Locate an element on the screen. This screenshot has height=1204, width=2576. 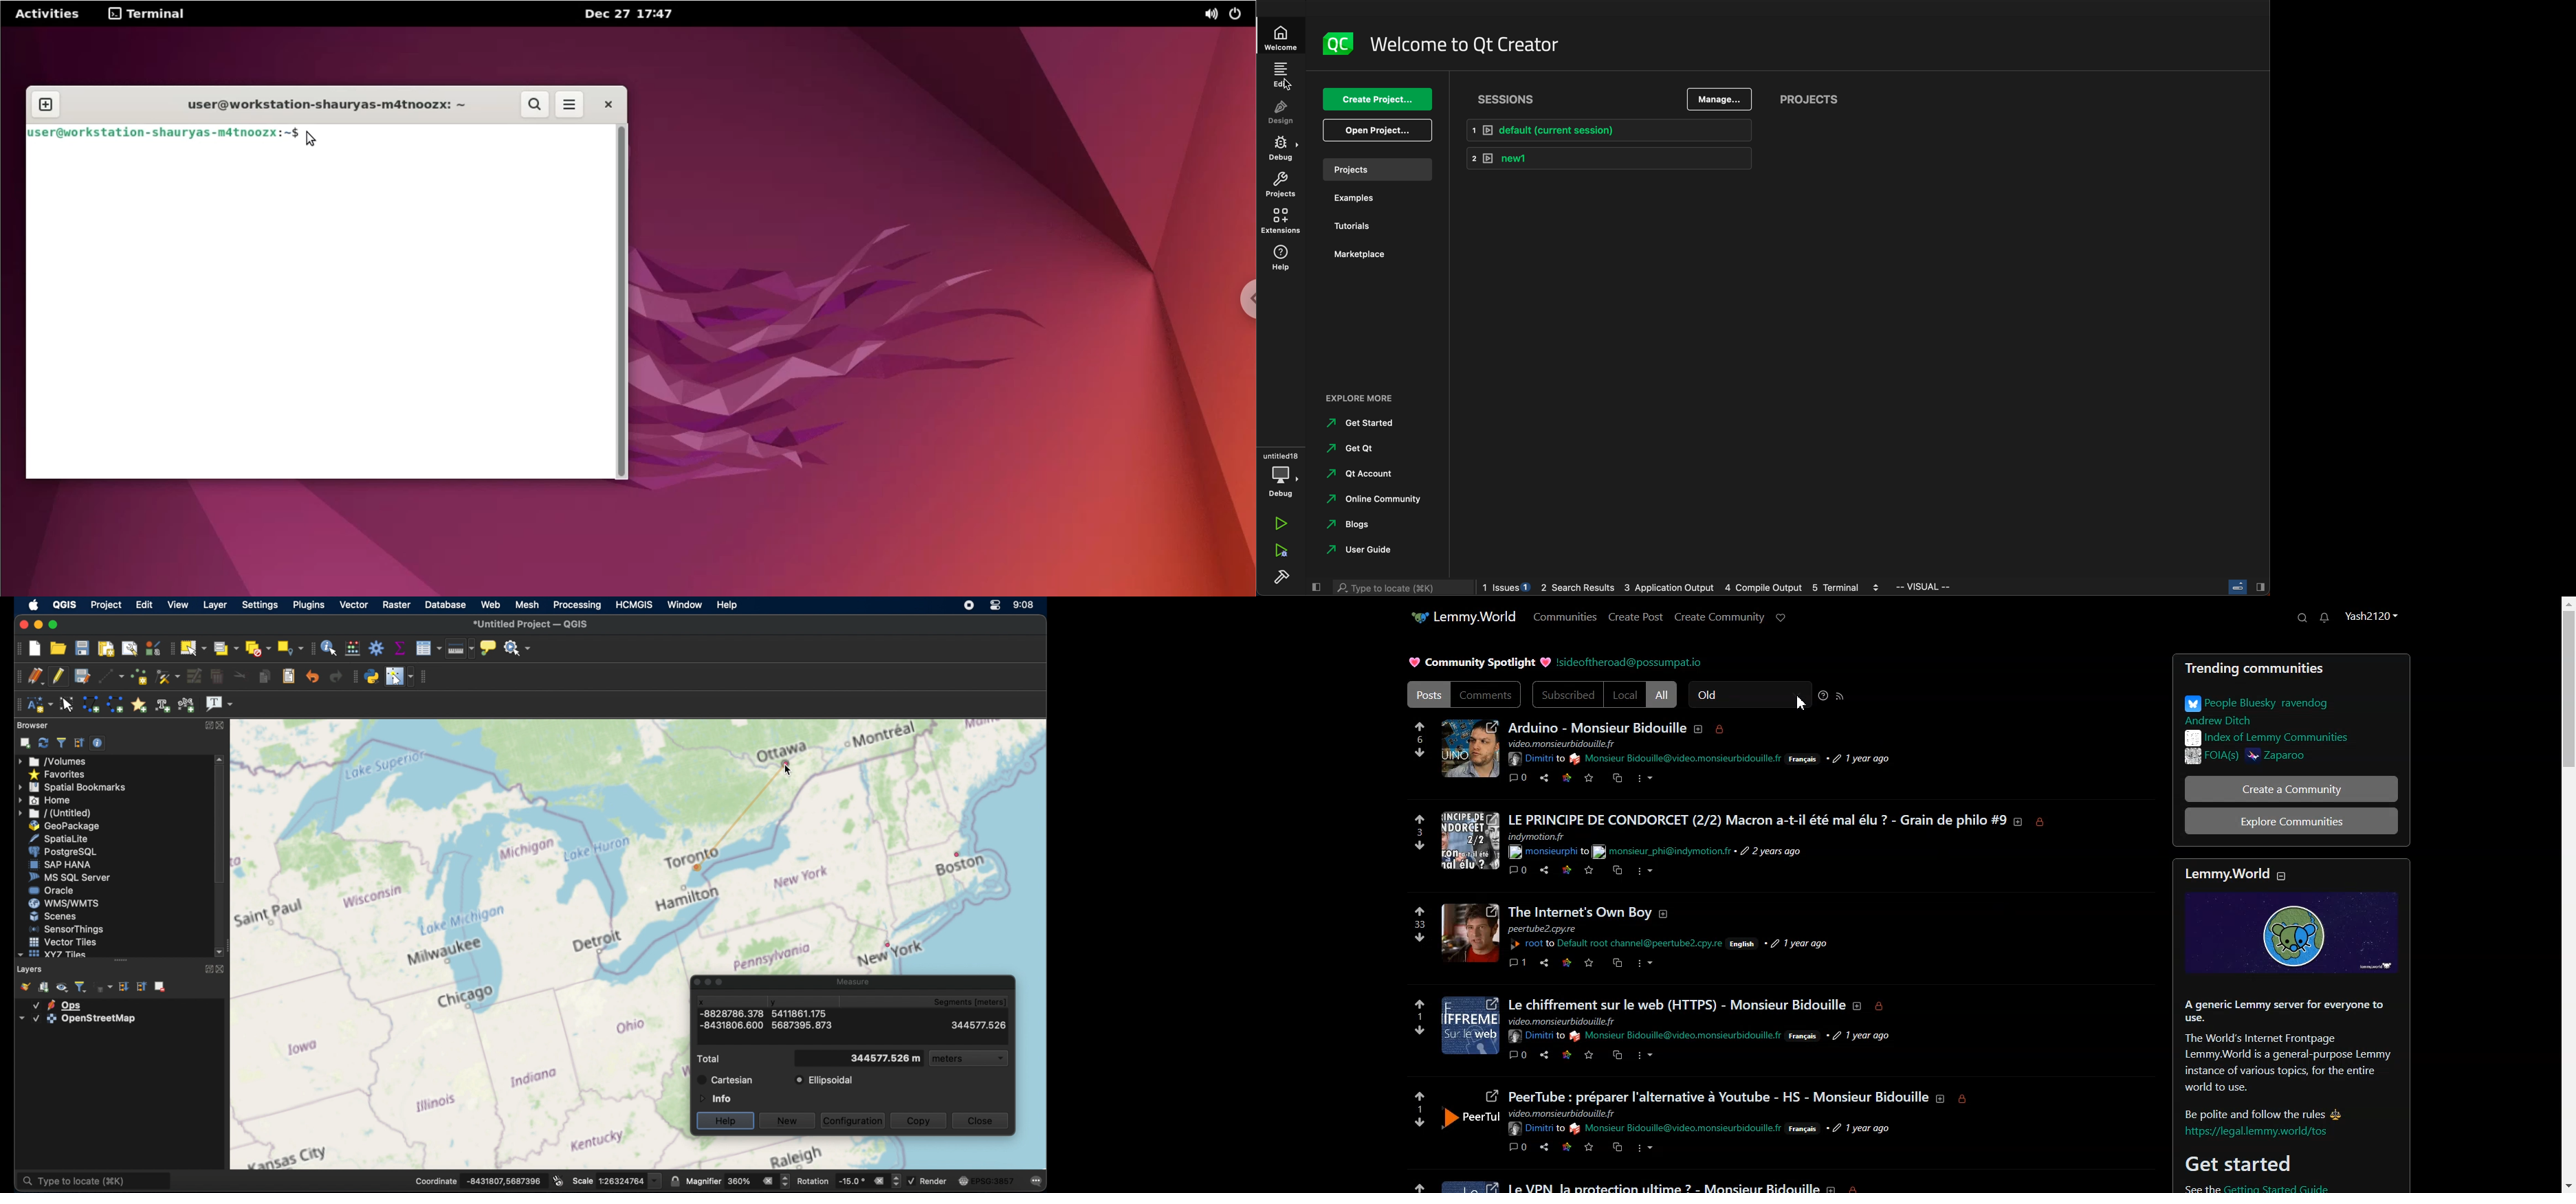
downvotes is located at coordinates (1420, 937).